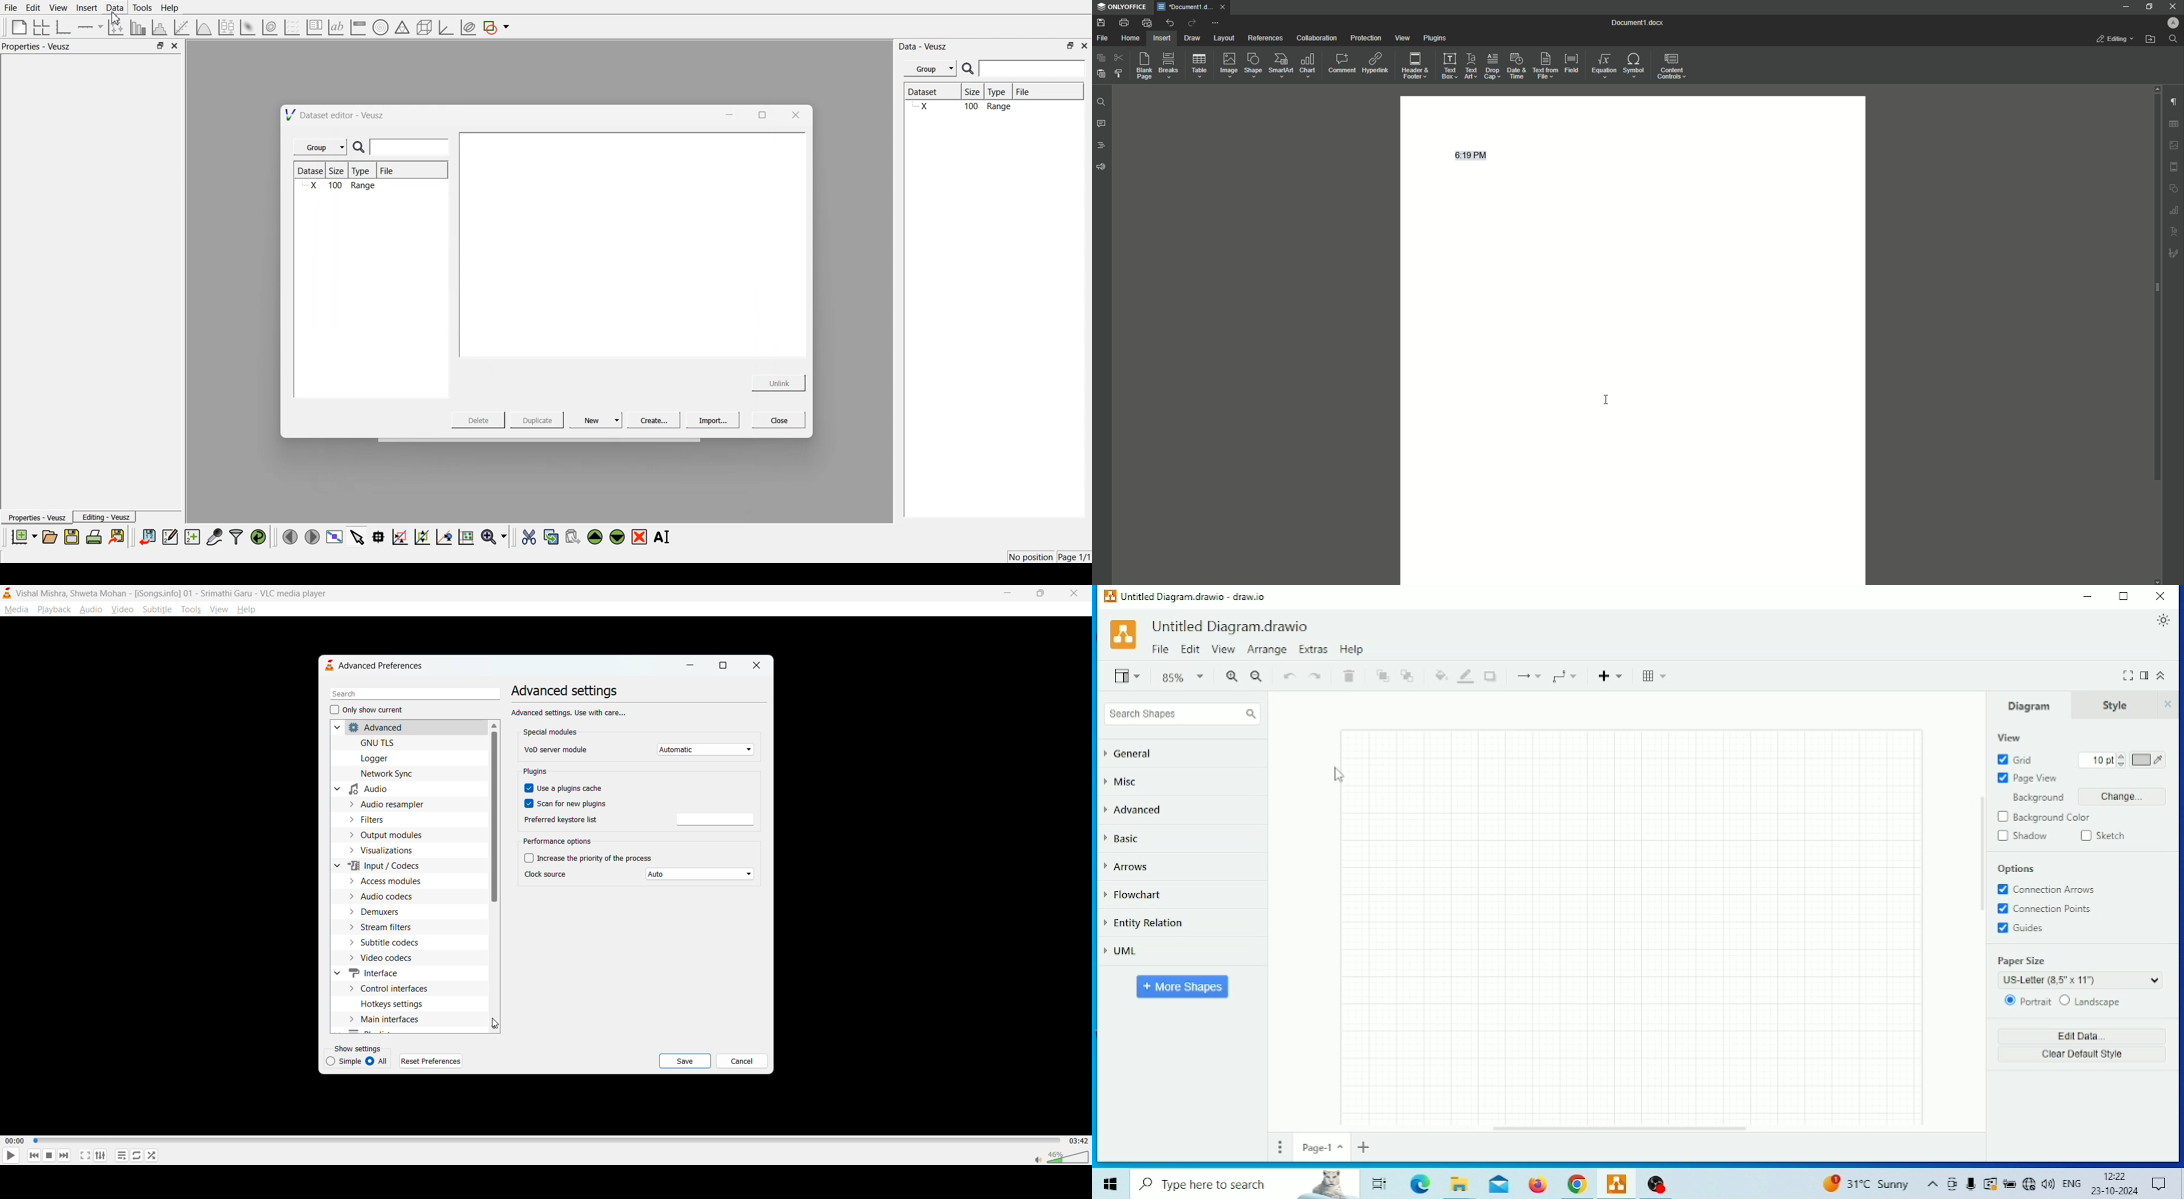 Image resolution: width=2184 pixels, height=1204 pixels. I want to click on Horizontal scrollbar, so click(1623, 1131).